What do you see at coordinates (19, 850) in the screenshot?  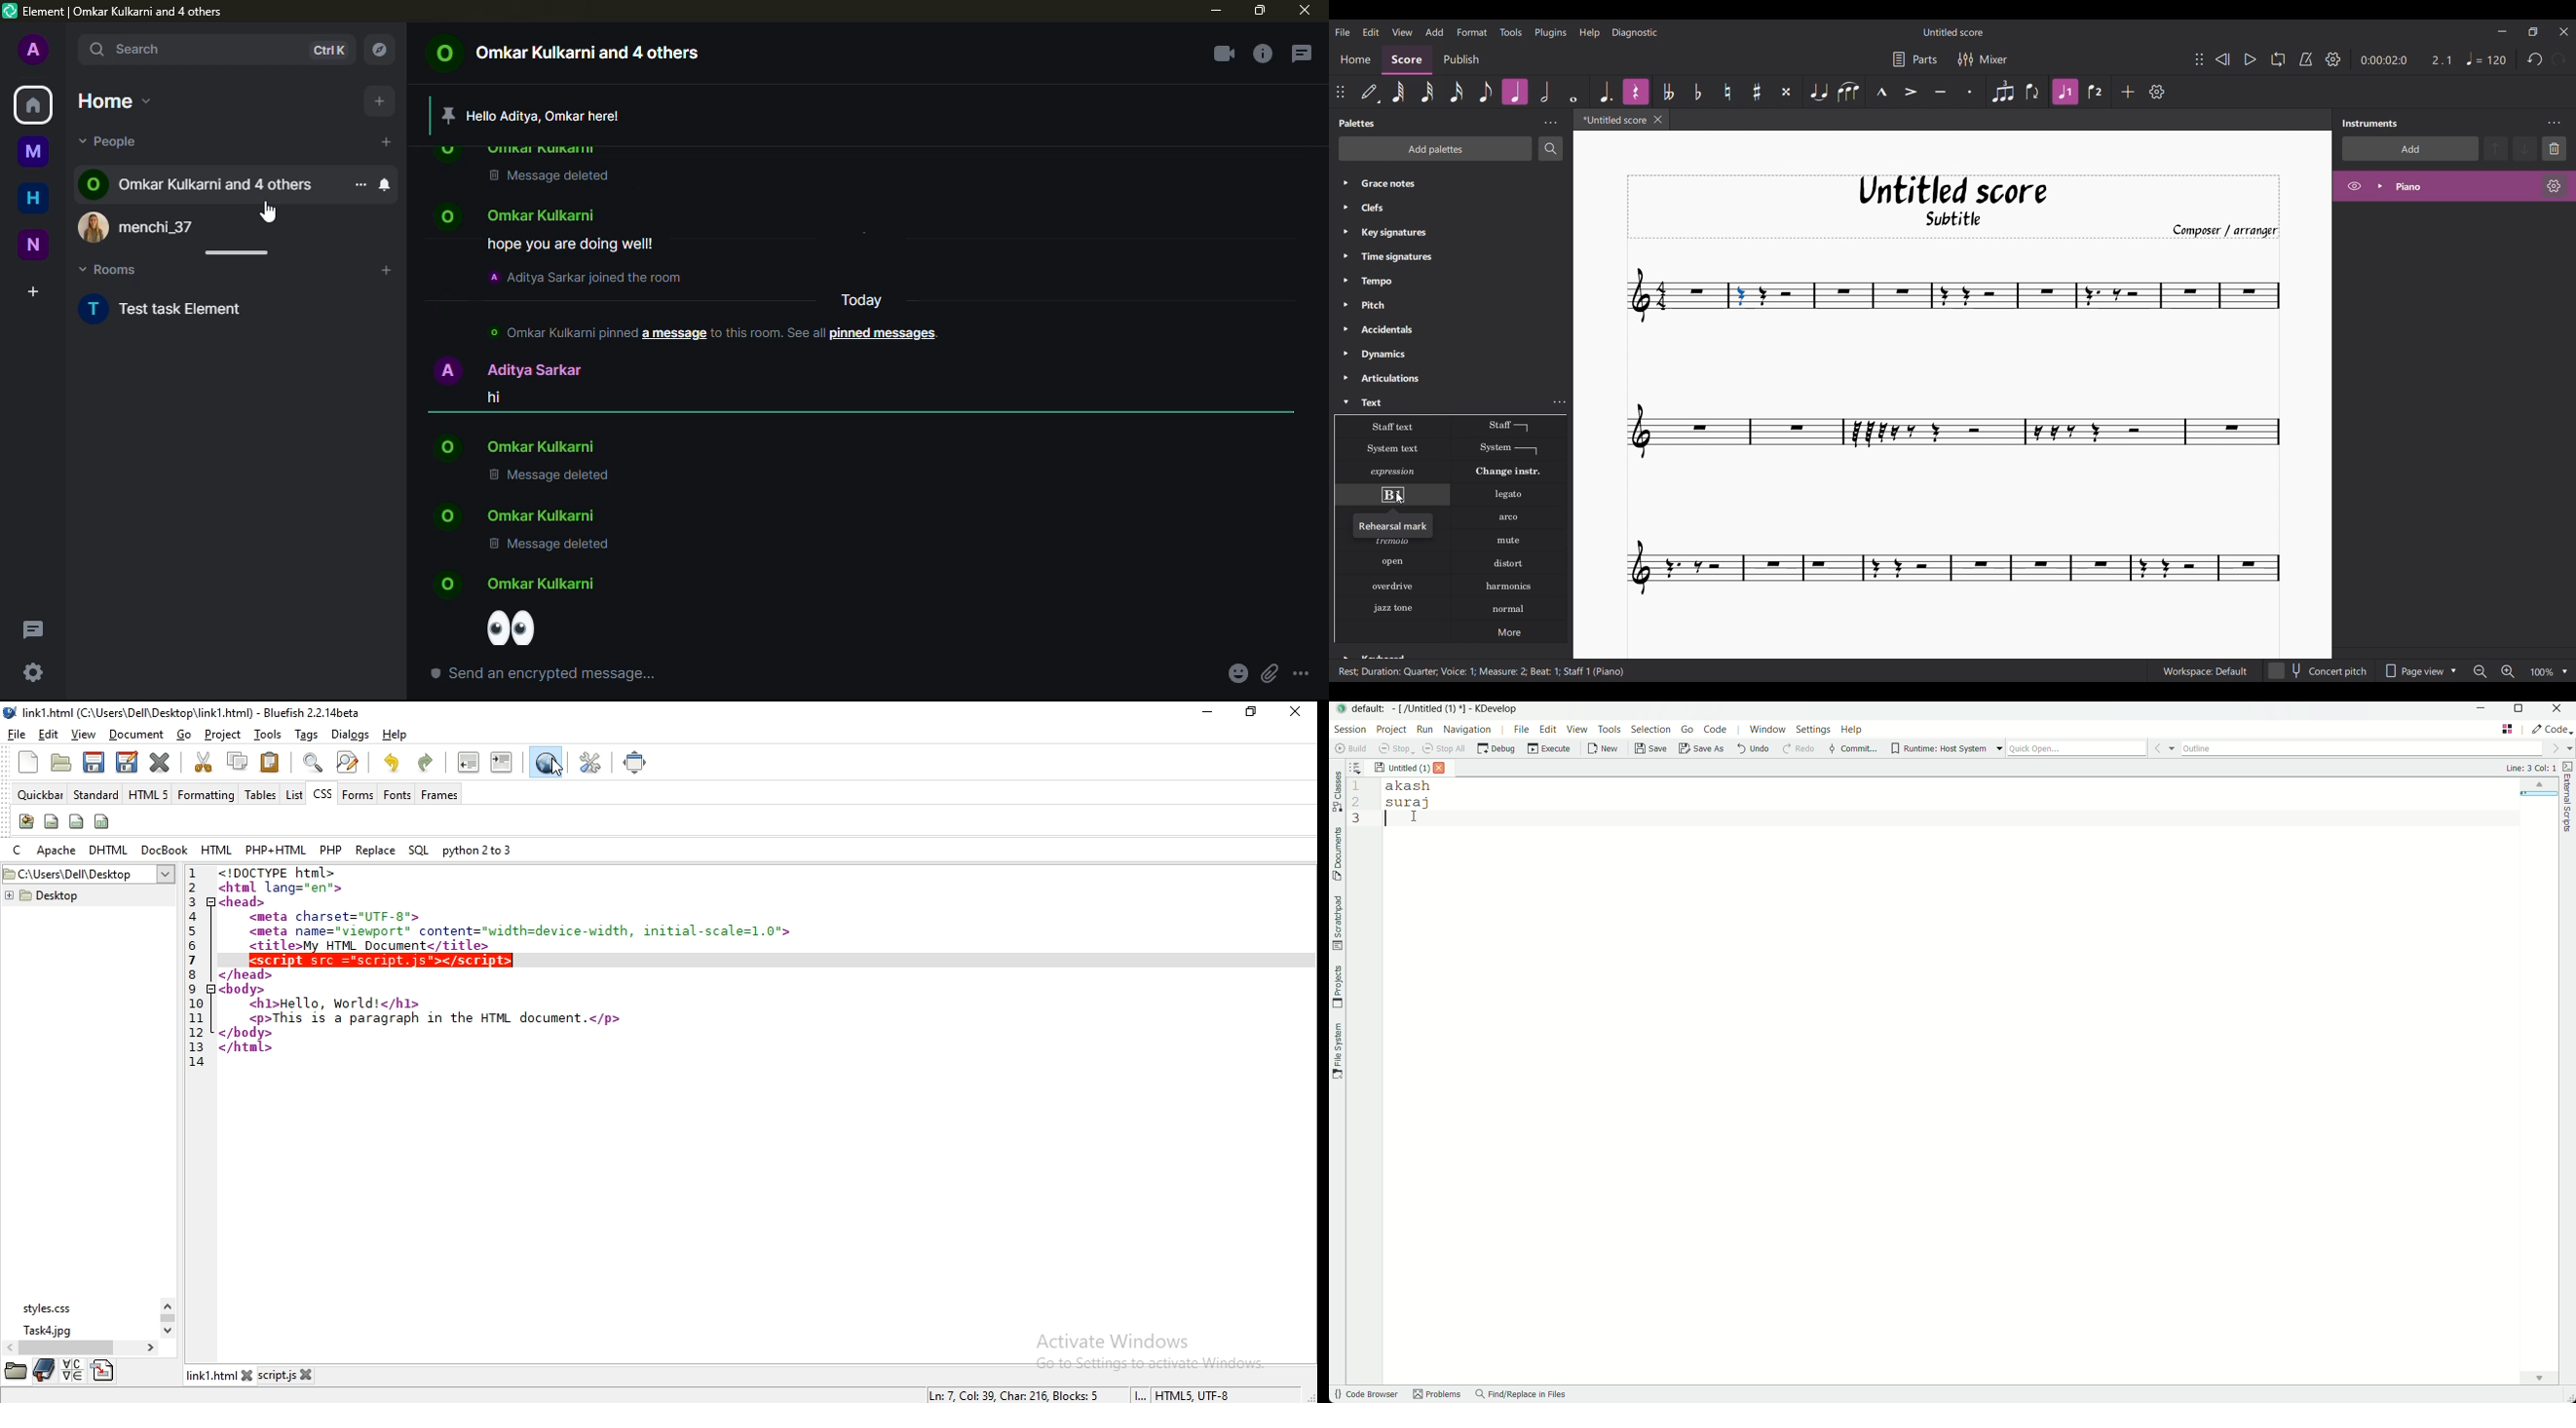 I see `c` at bounding box center [19, 850].